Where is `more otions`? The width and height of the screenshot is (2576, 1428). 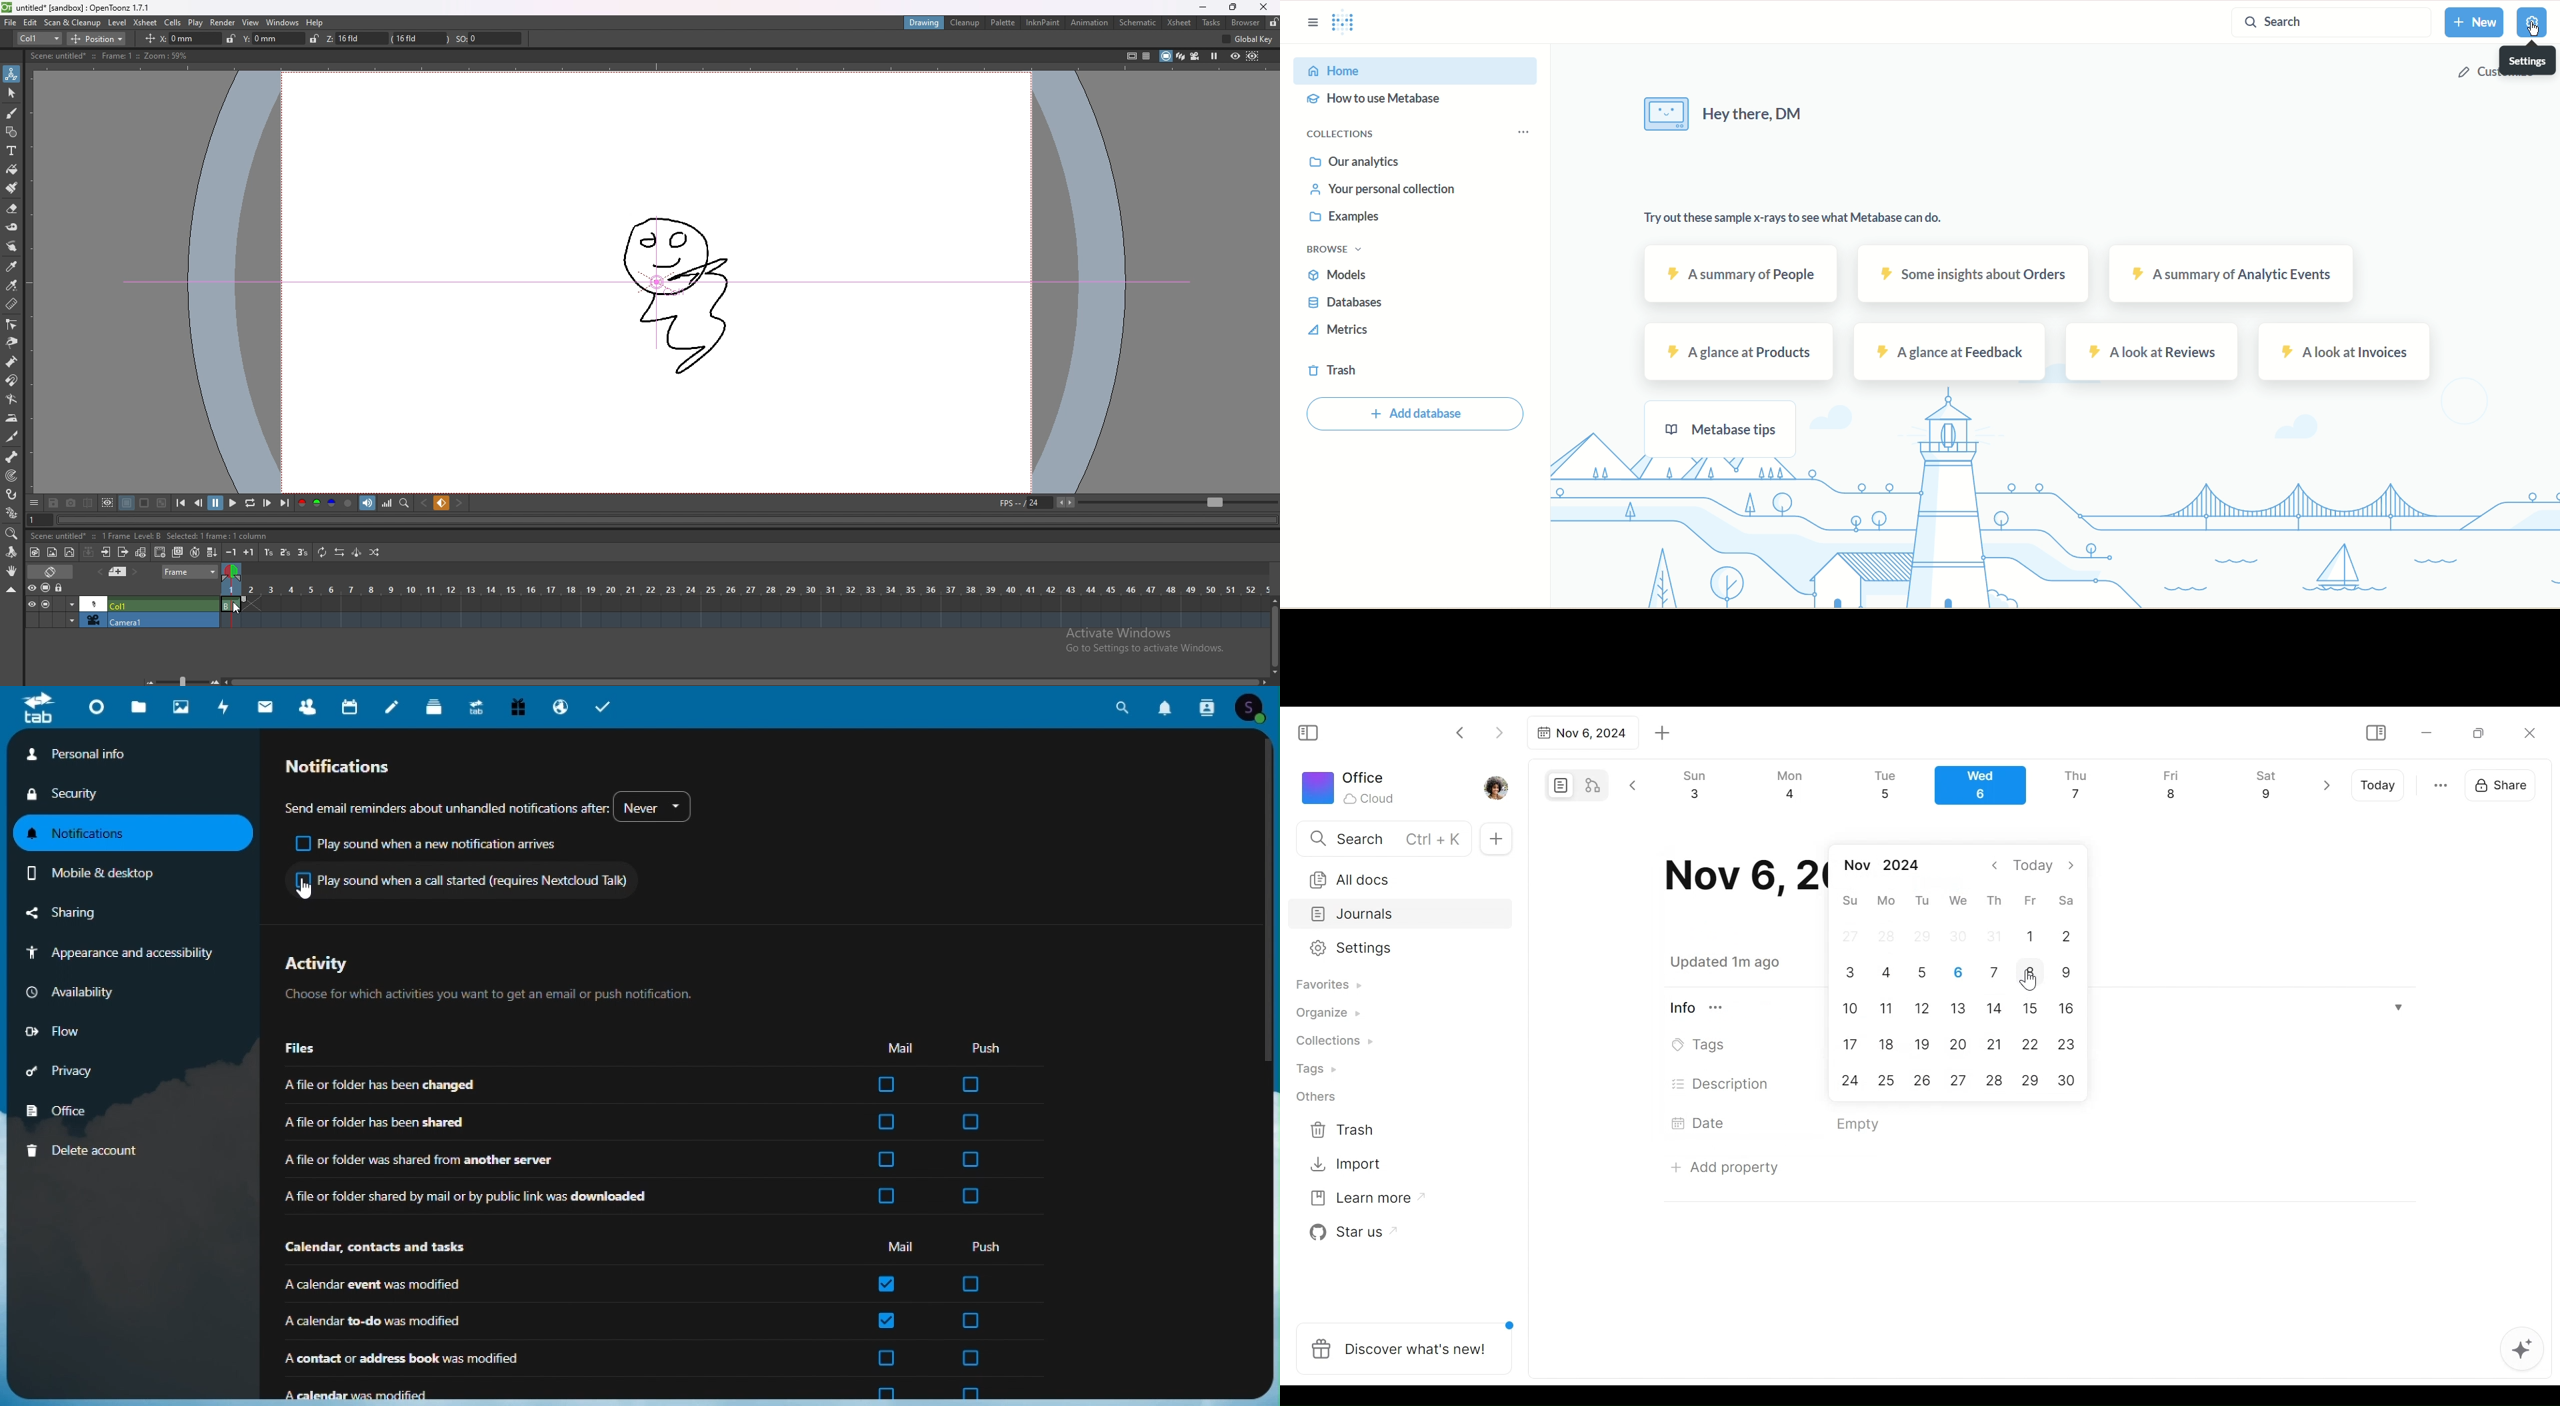
more otions is located at coordinates (2441, 784).